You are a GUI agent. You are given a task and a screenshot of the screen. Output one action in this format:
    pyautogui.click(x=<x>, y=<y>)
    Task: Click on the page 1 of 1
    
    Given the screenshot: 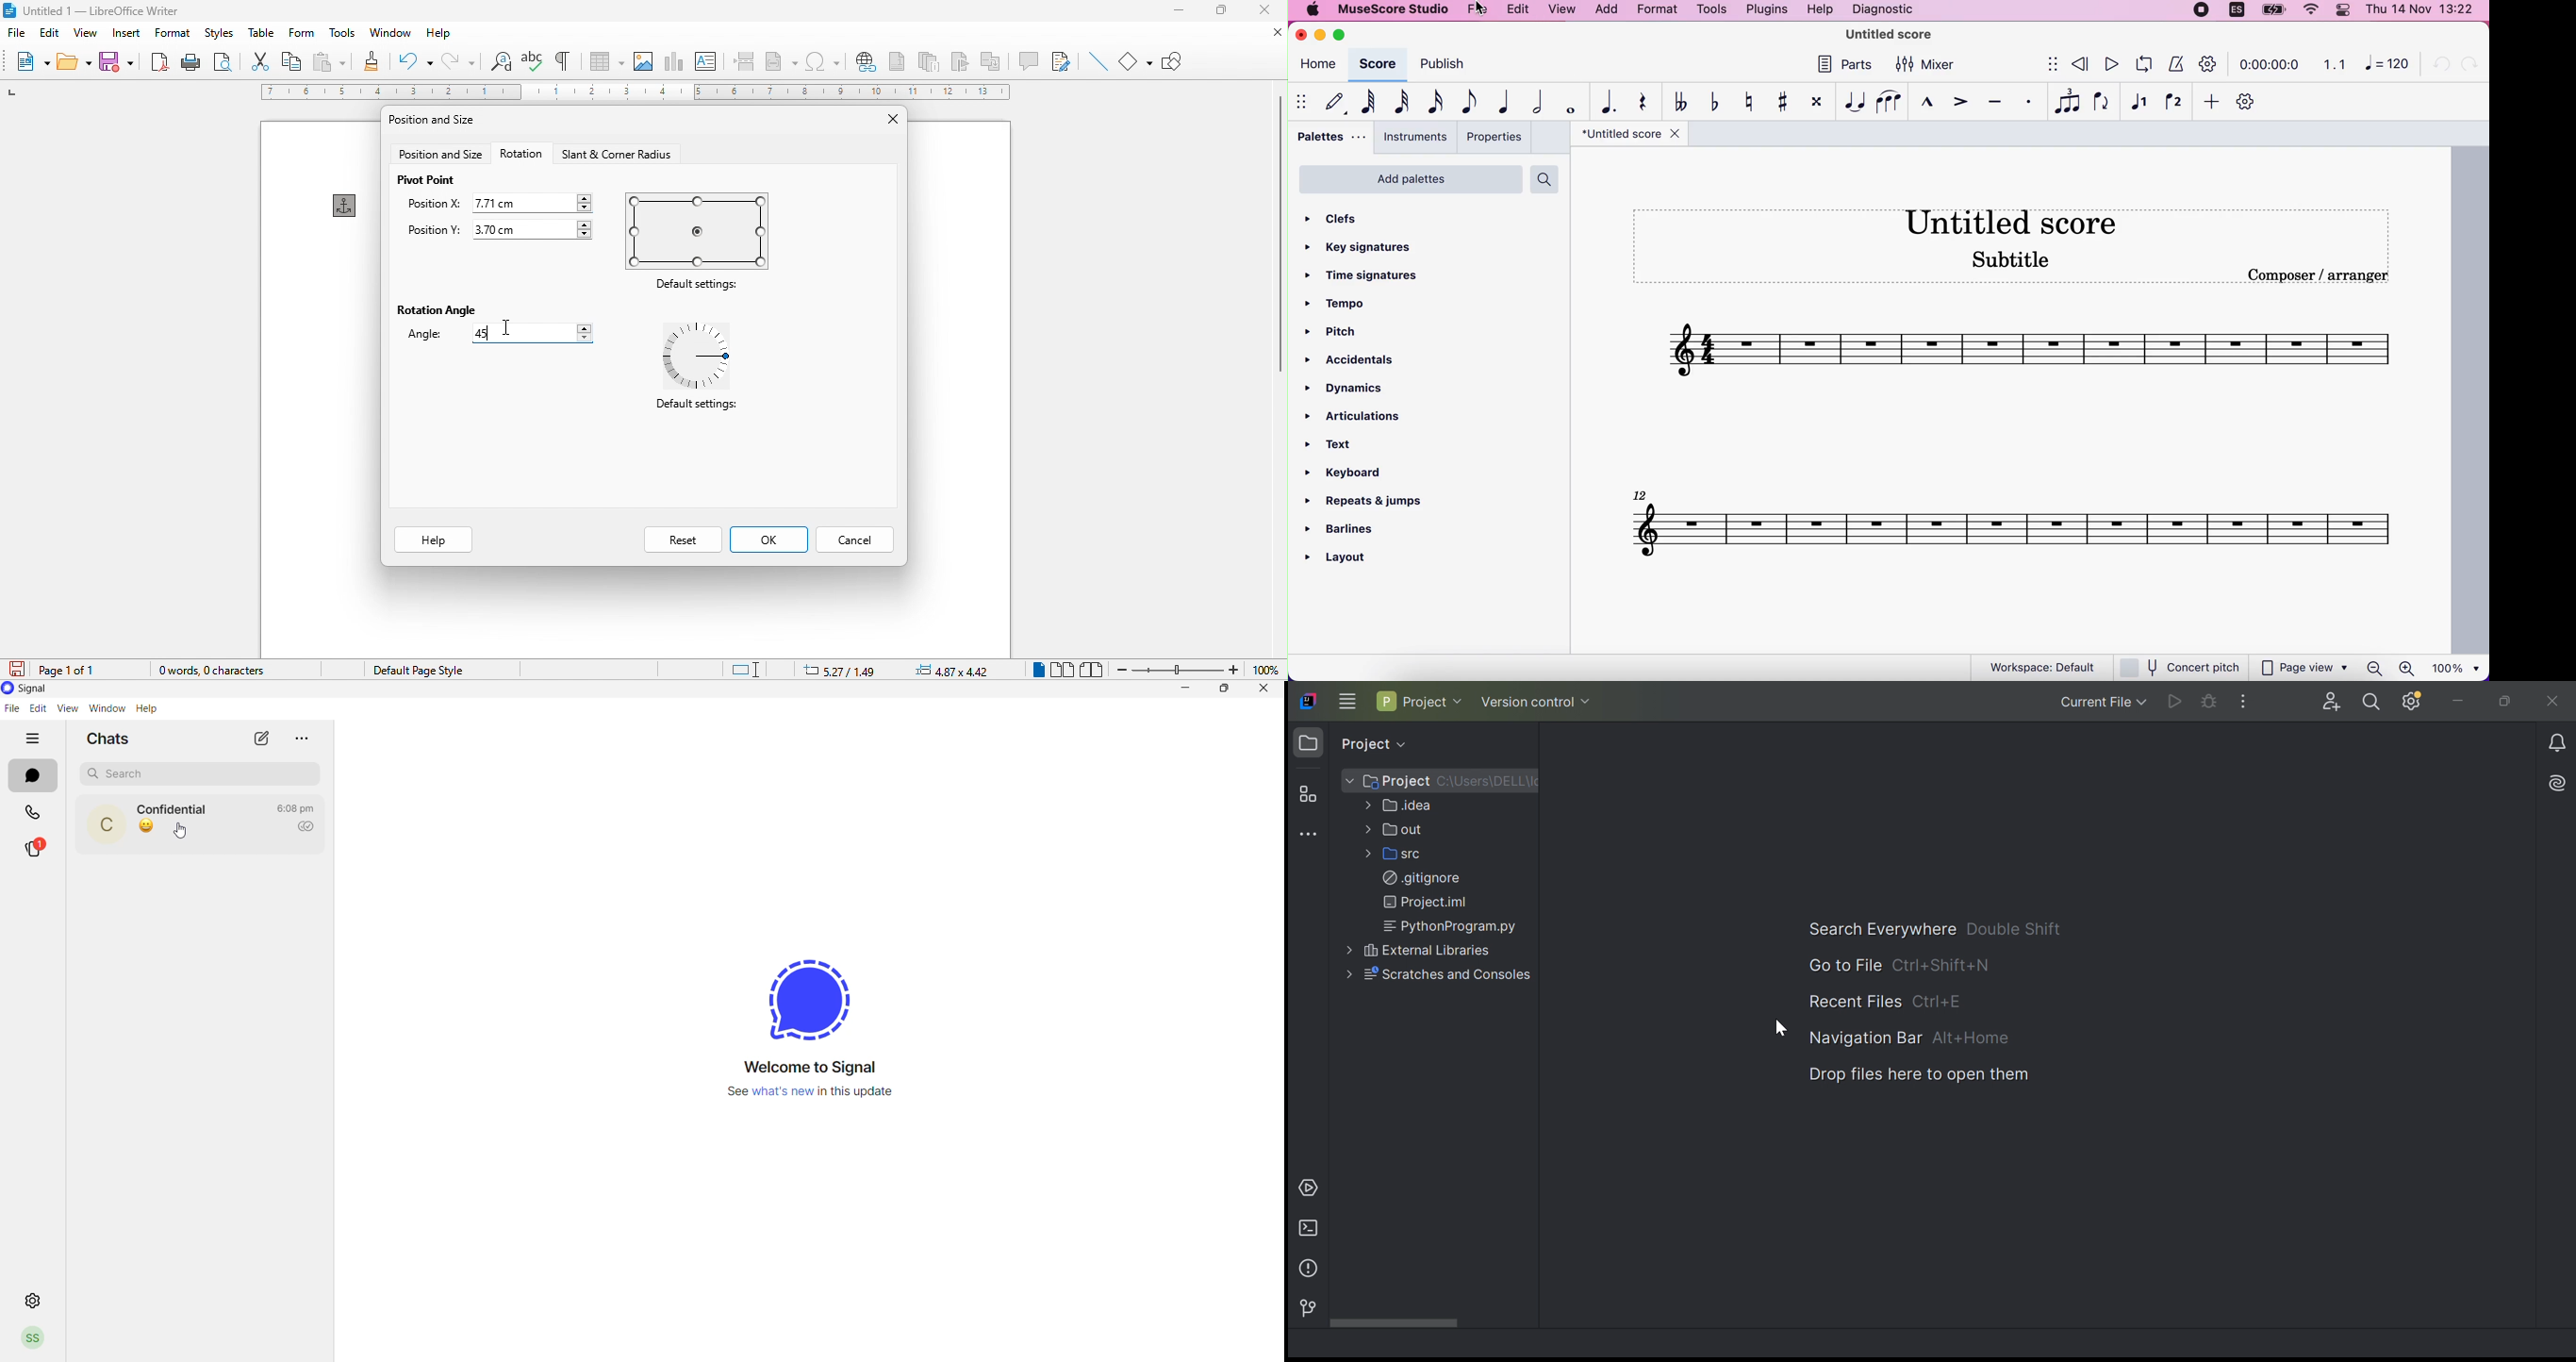 What is the action you would take?
    pyautogui.click(x=77, y=670)
    